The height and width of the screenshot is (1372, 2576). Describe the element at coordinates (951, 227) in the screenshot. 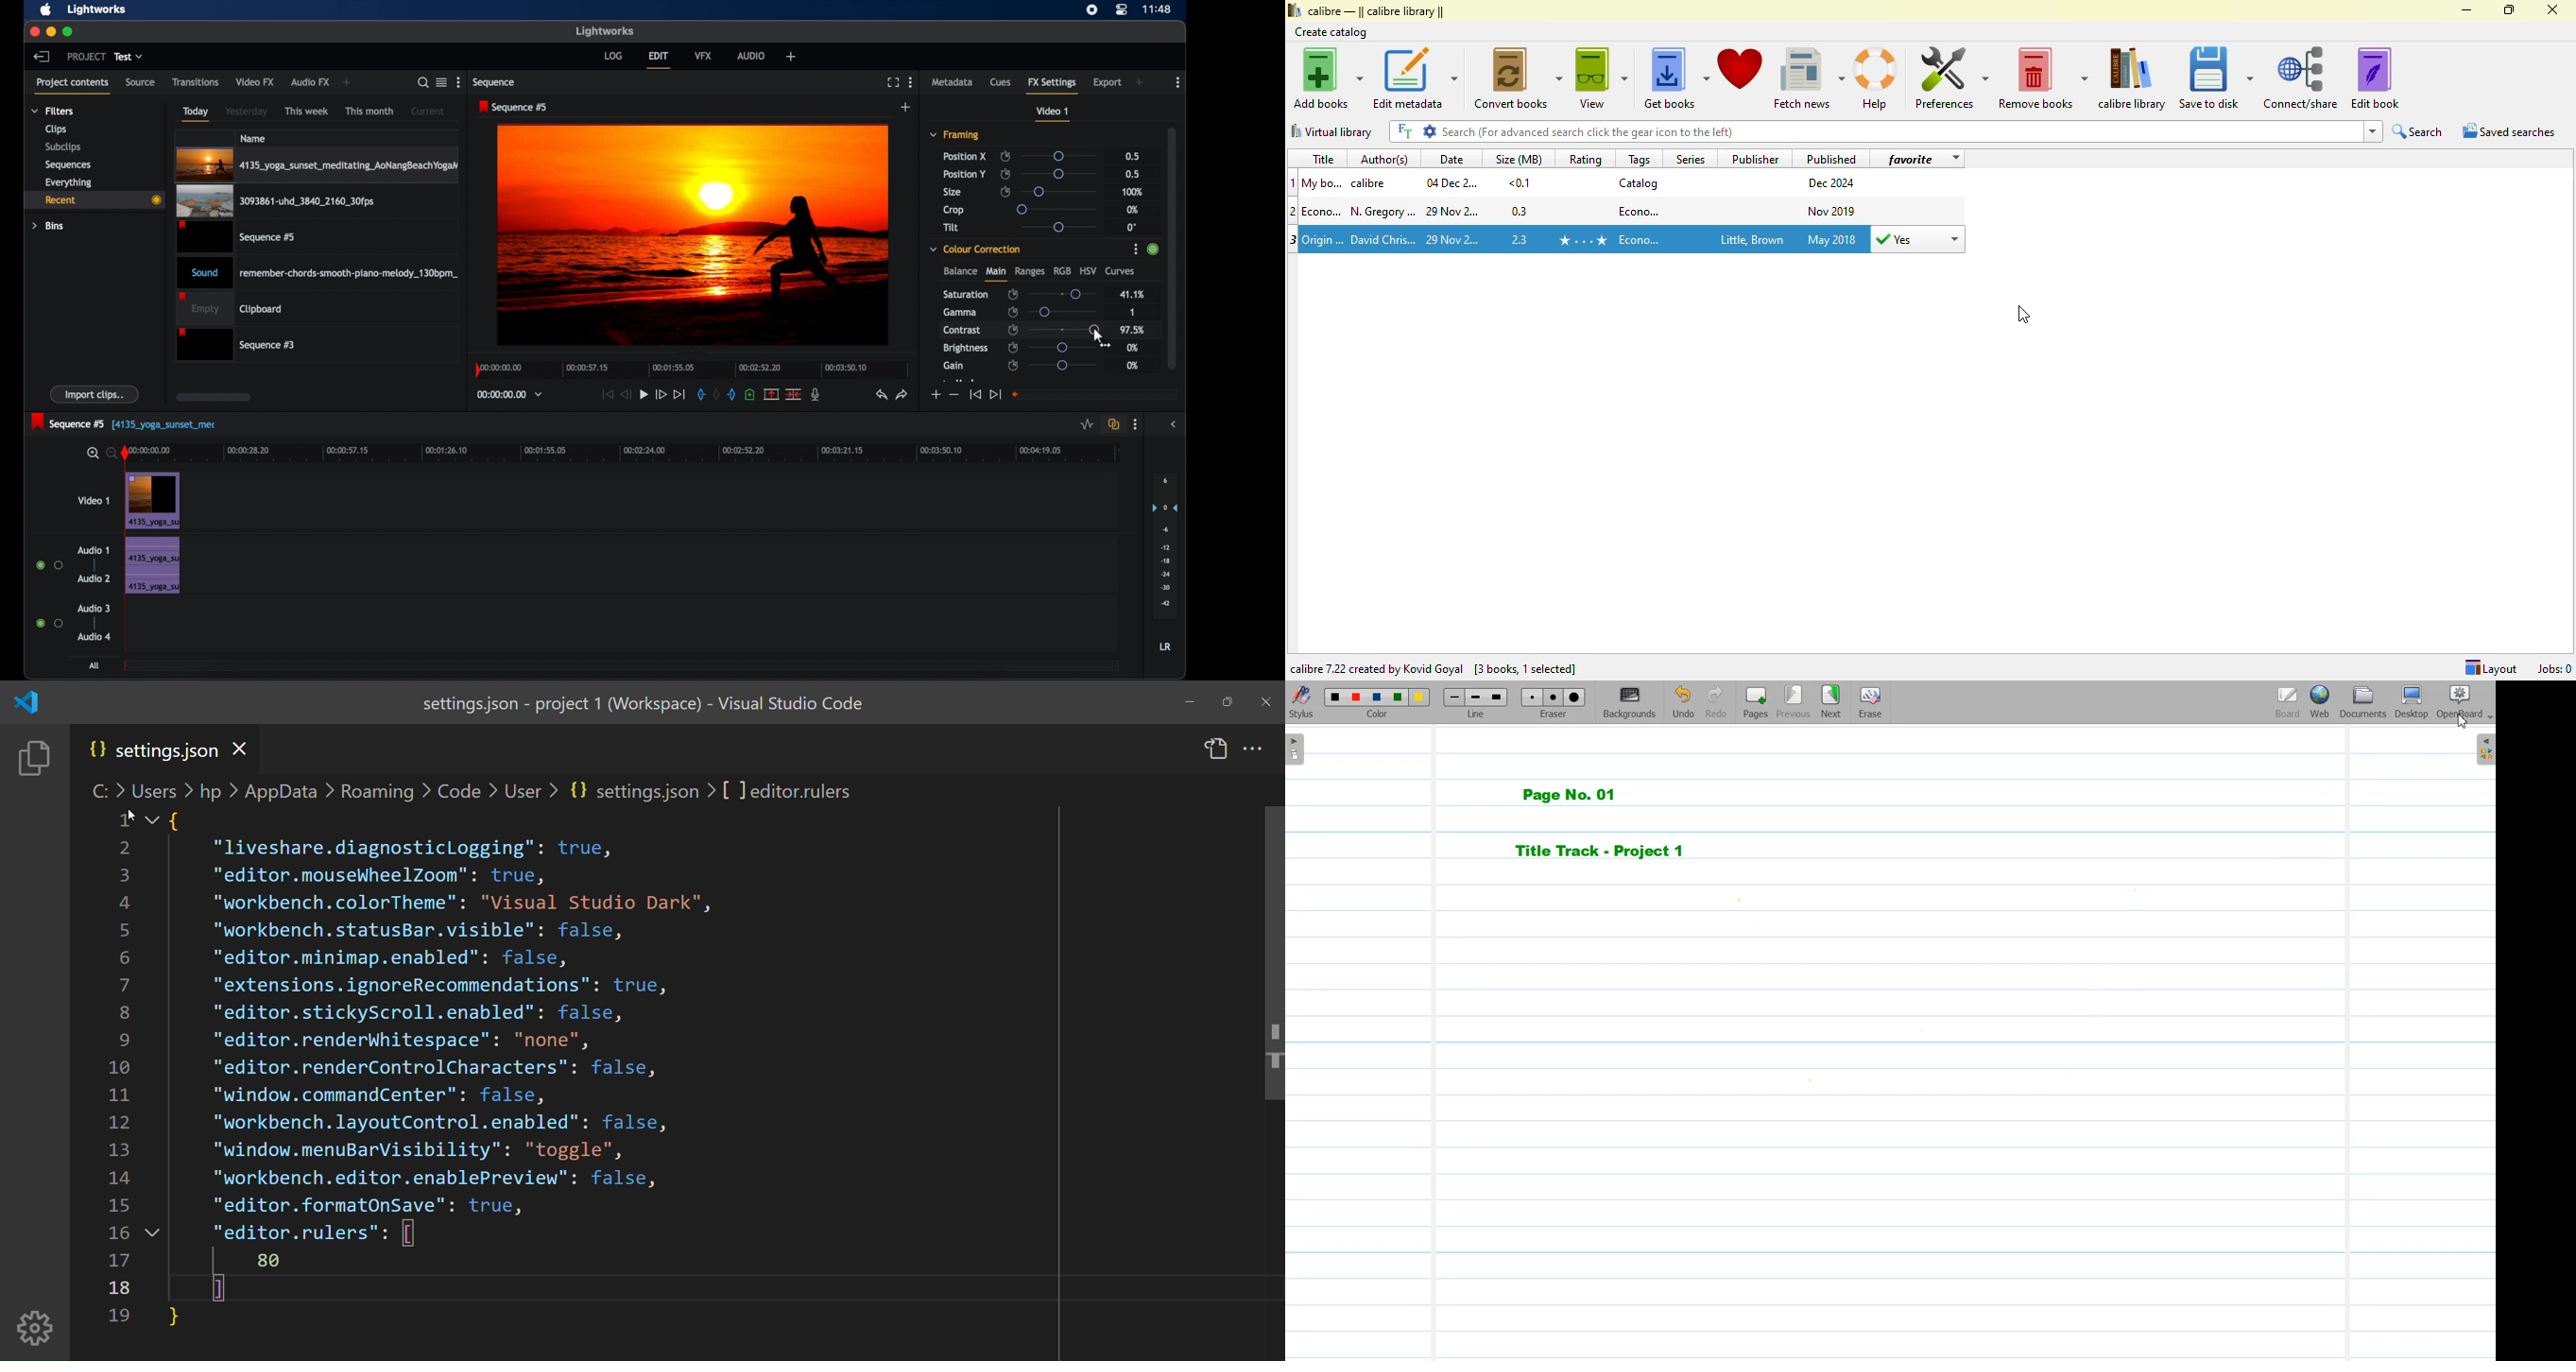

I see `tilt` at that location.